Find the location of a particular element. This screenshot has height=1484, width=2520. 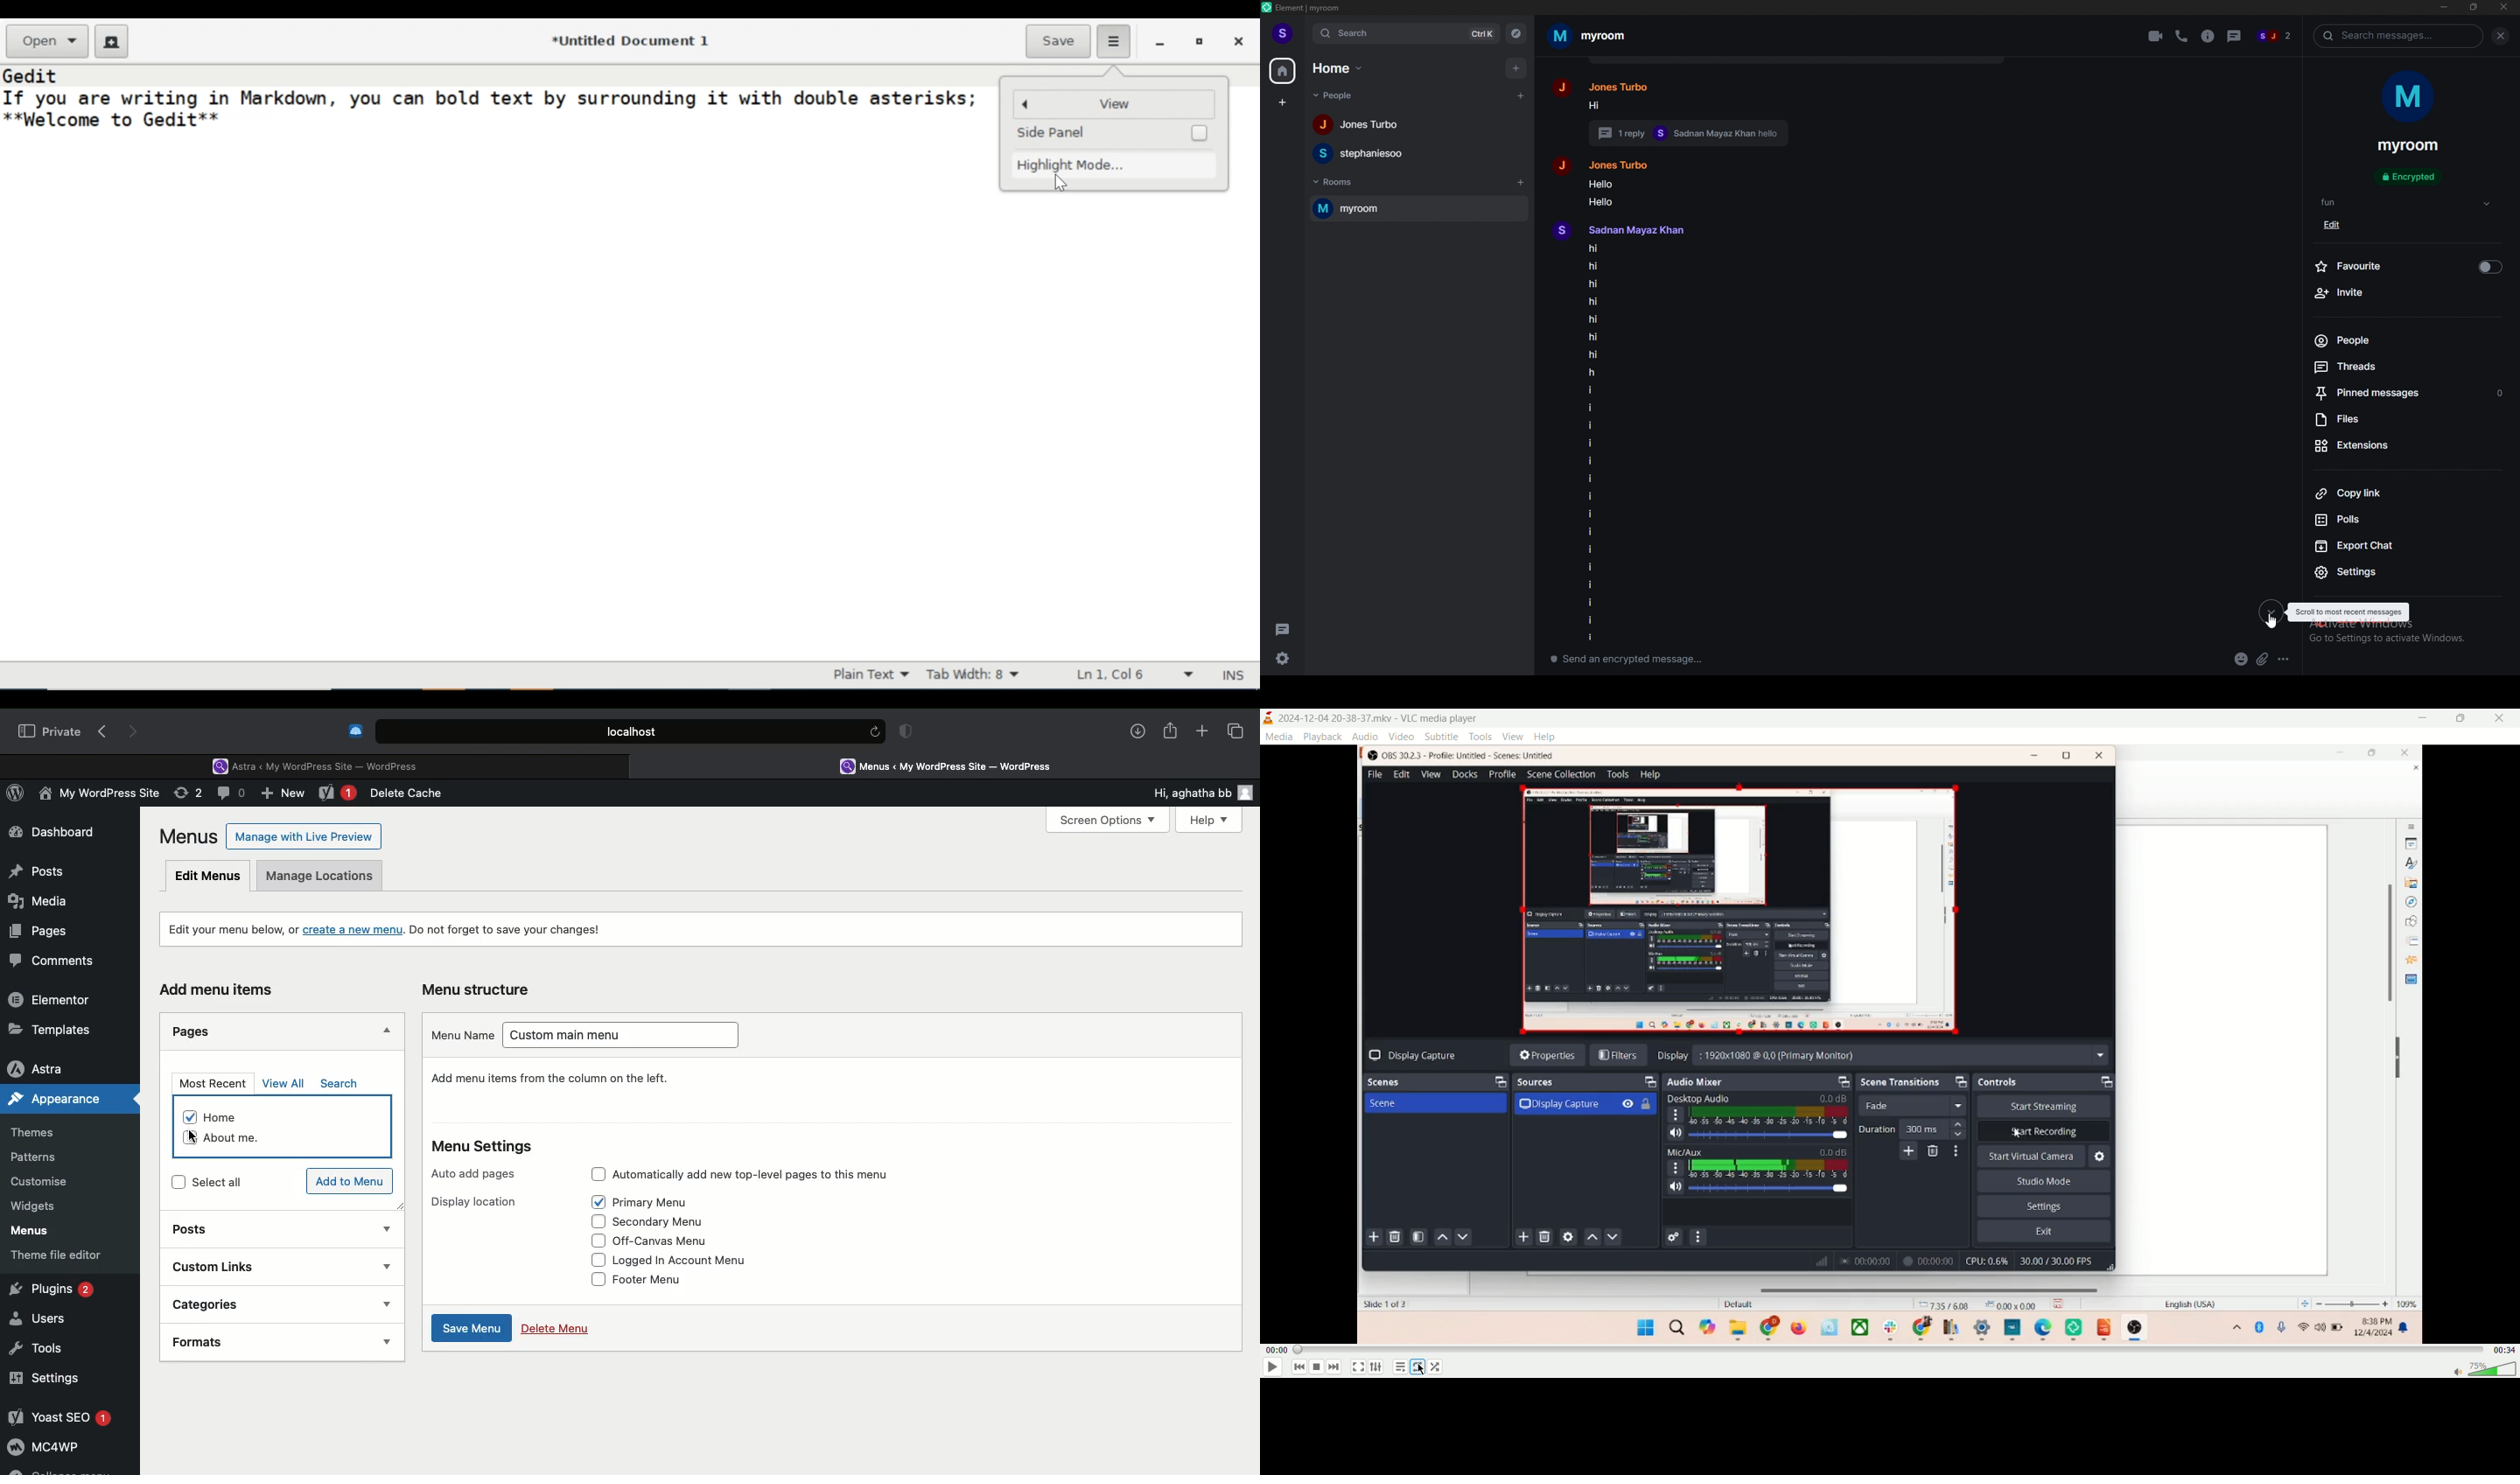

Media is located at coordinates (40, 898).